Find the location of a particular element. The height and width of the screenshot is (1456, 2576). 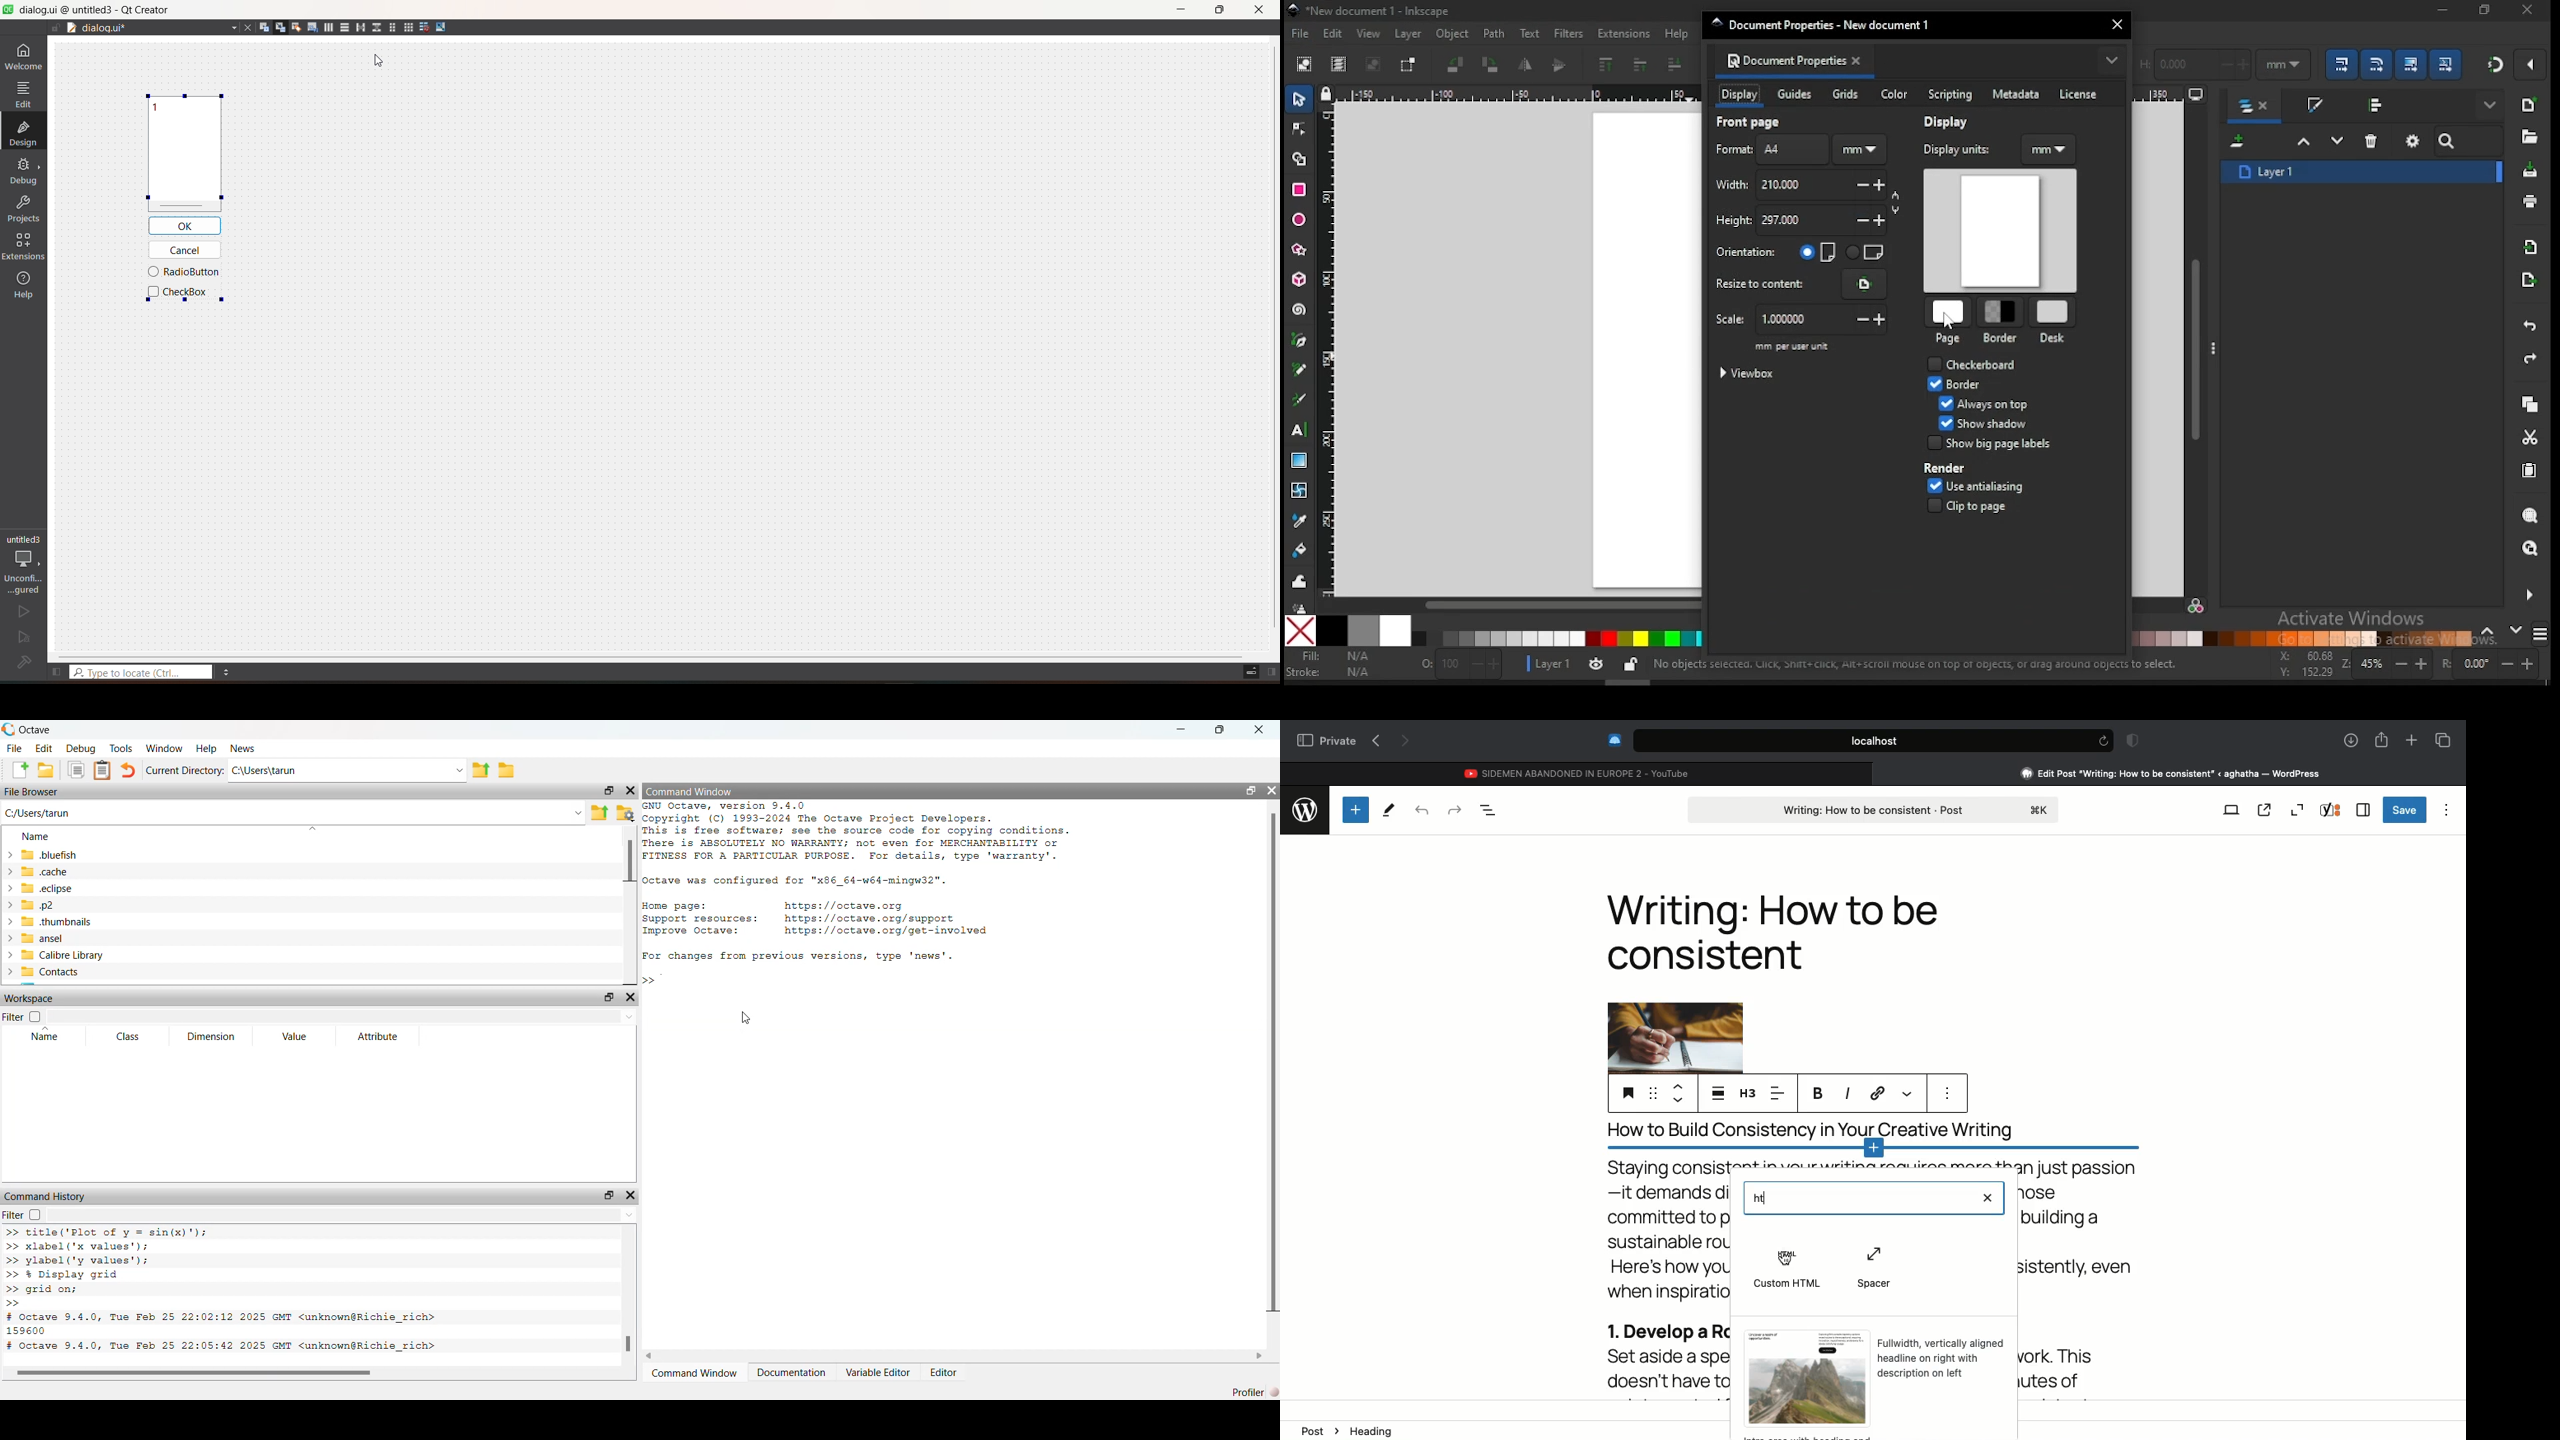

when scaling objects, scale the stroke width in same proportion is located at coordinates (2338, 64).